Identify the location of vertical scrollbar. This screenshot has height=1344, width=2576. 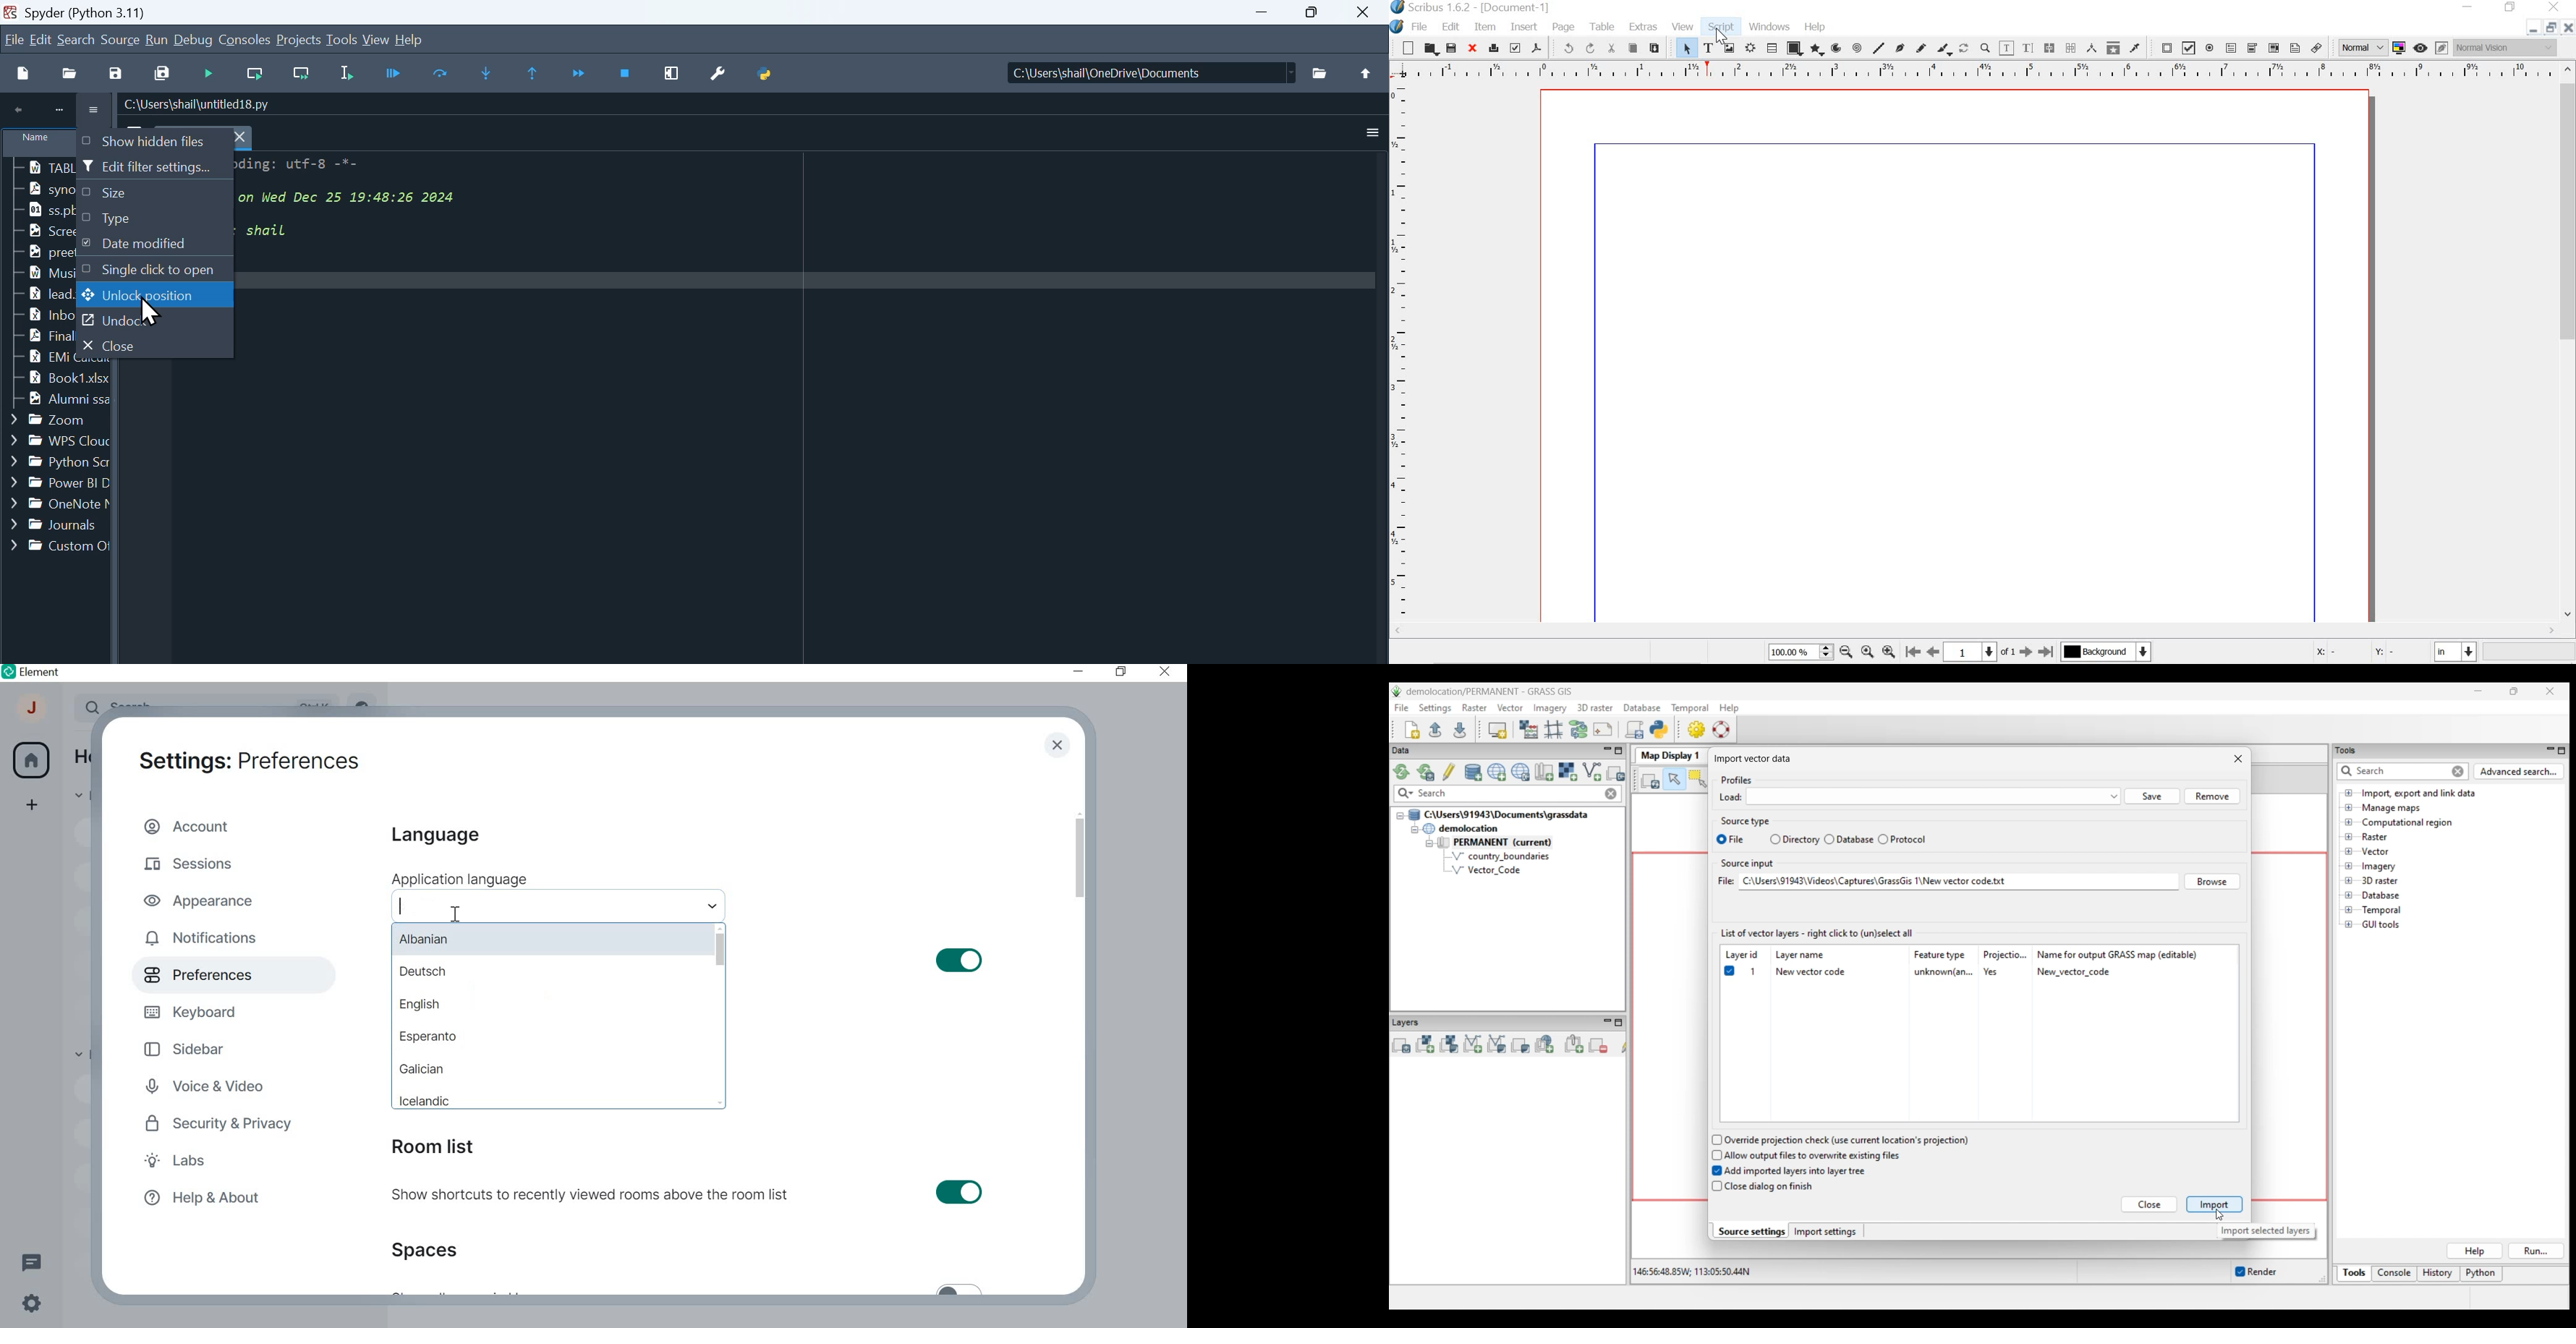
(1079, 858).